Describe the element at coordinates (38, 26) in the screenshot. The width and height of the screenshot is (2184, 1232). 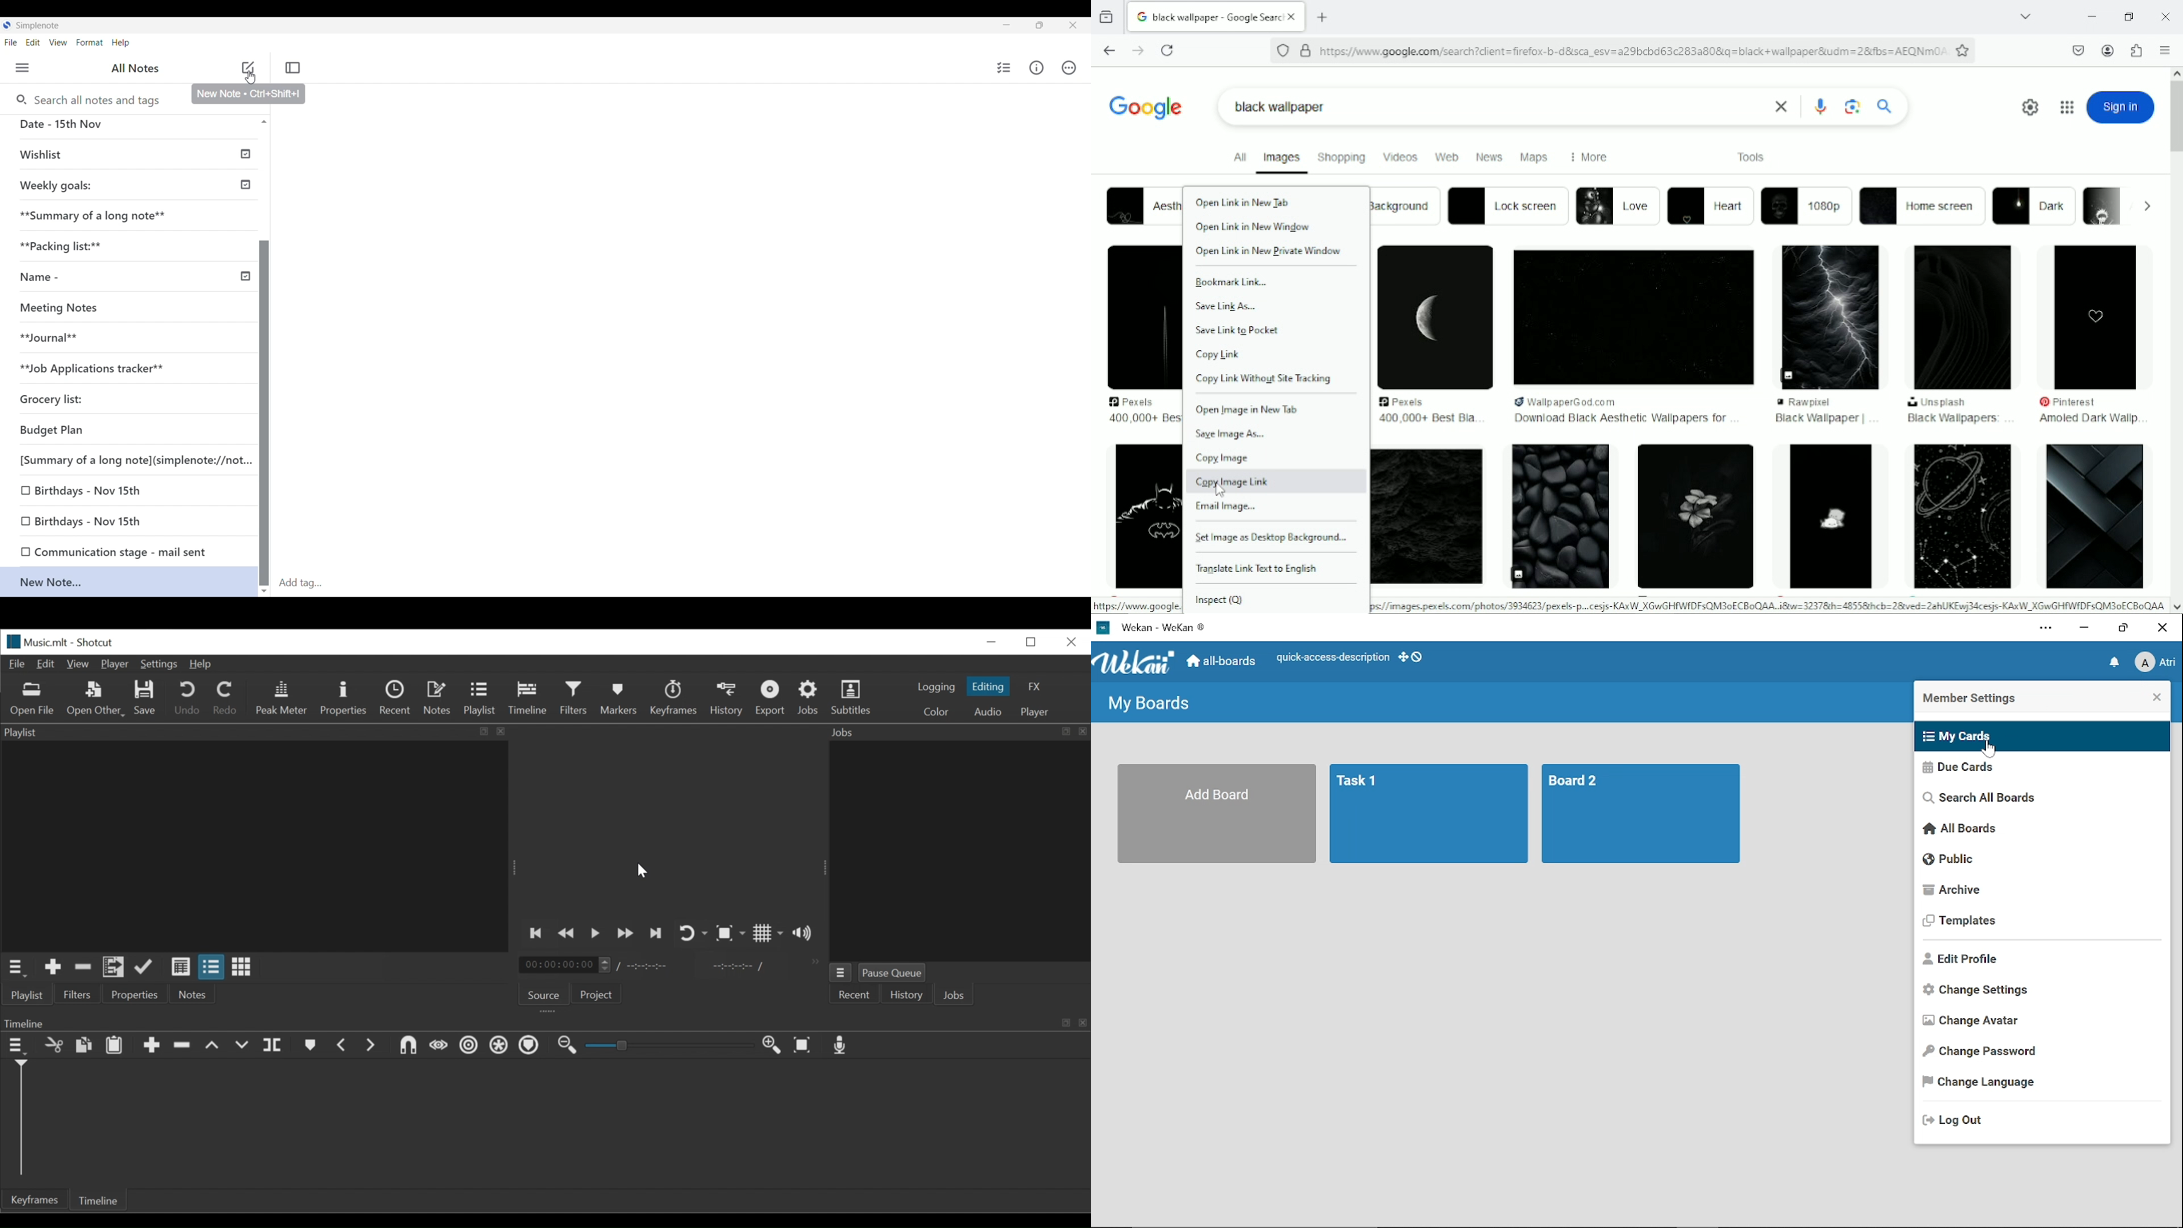
I see `Software name` at that location.